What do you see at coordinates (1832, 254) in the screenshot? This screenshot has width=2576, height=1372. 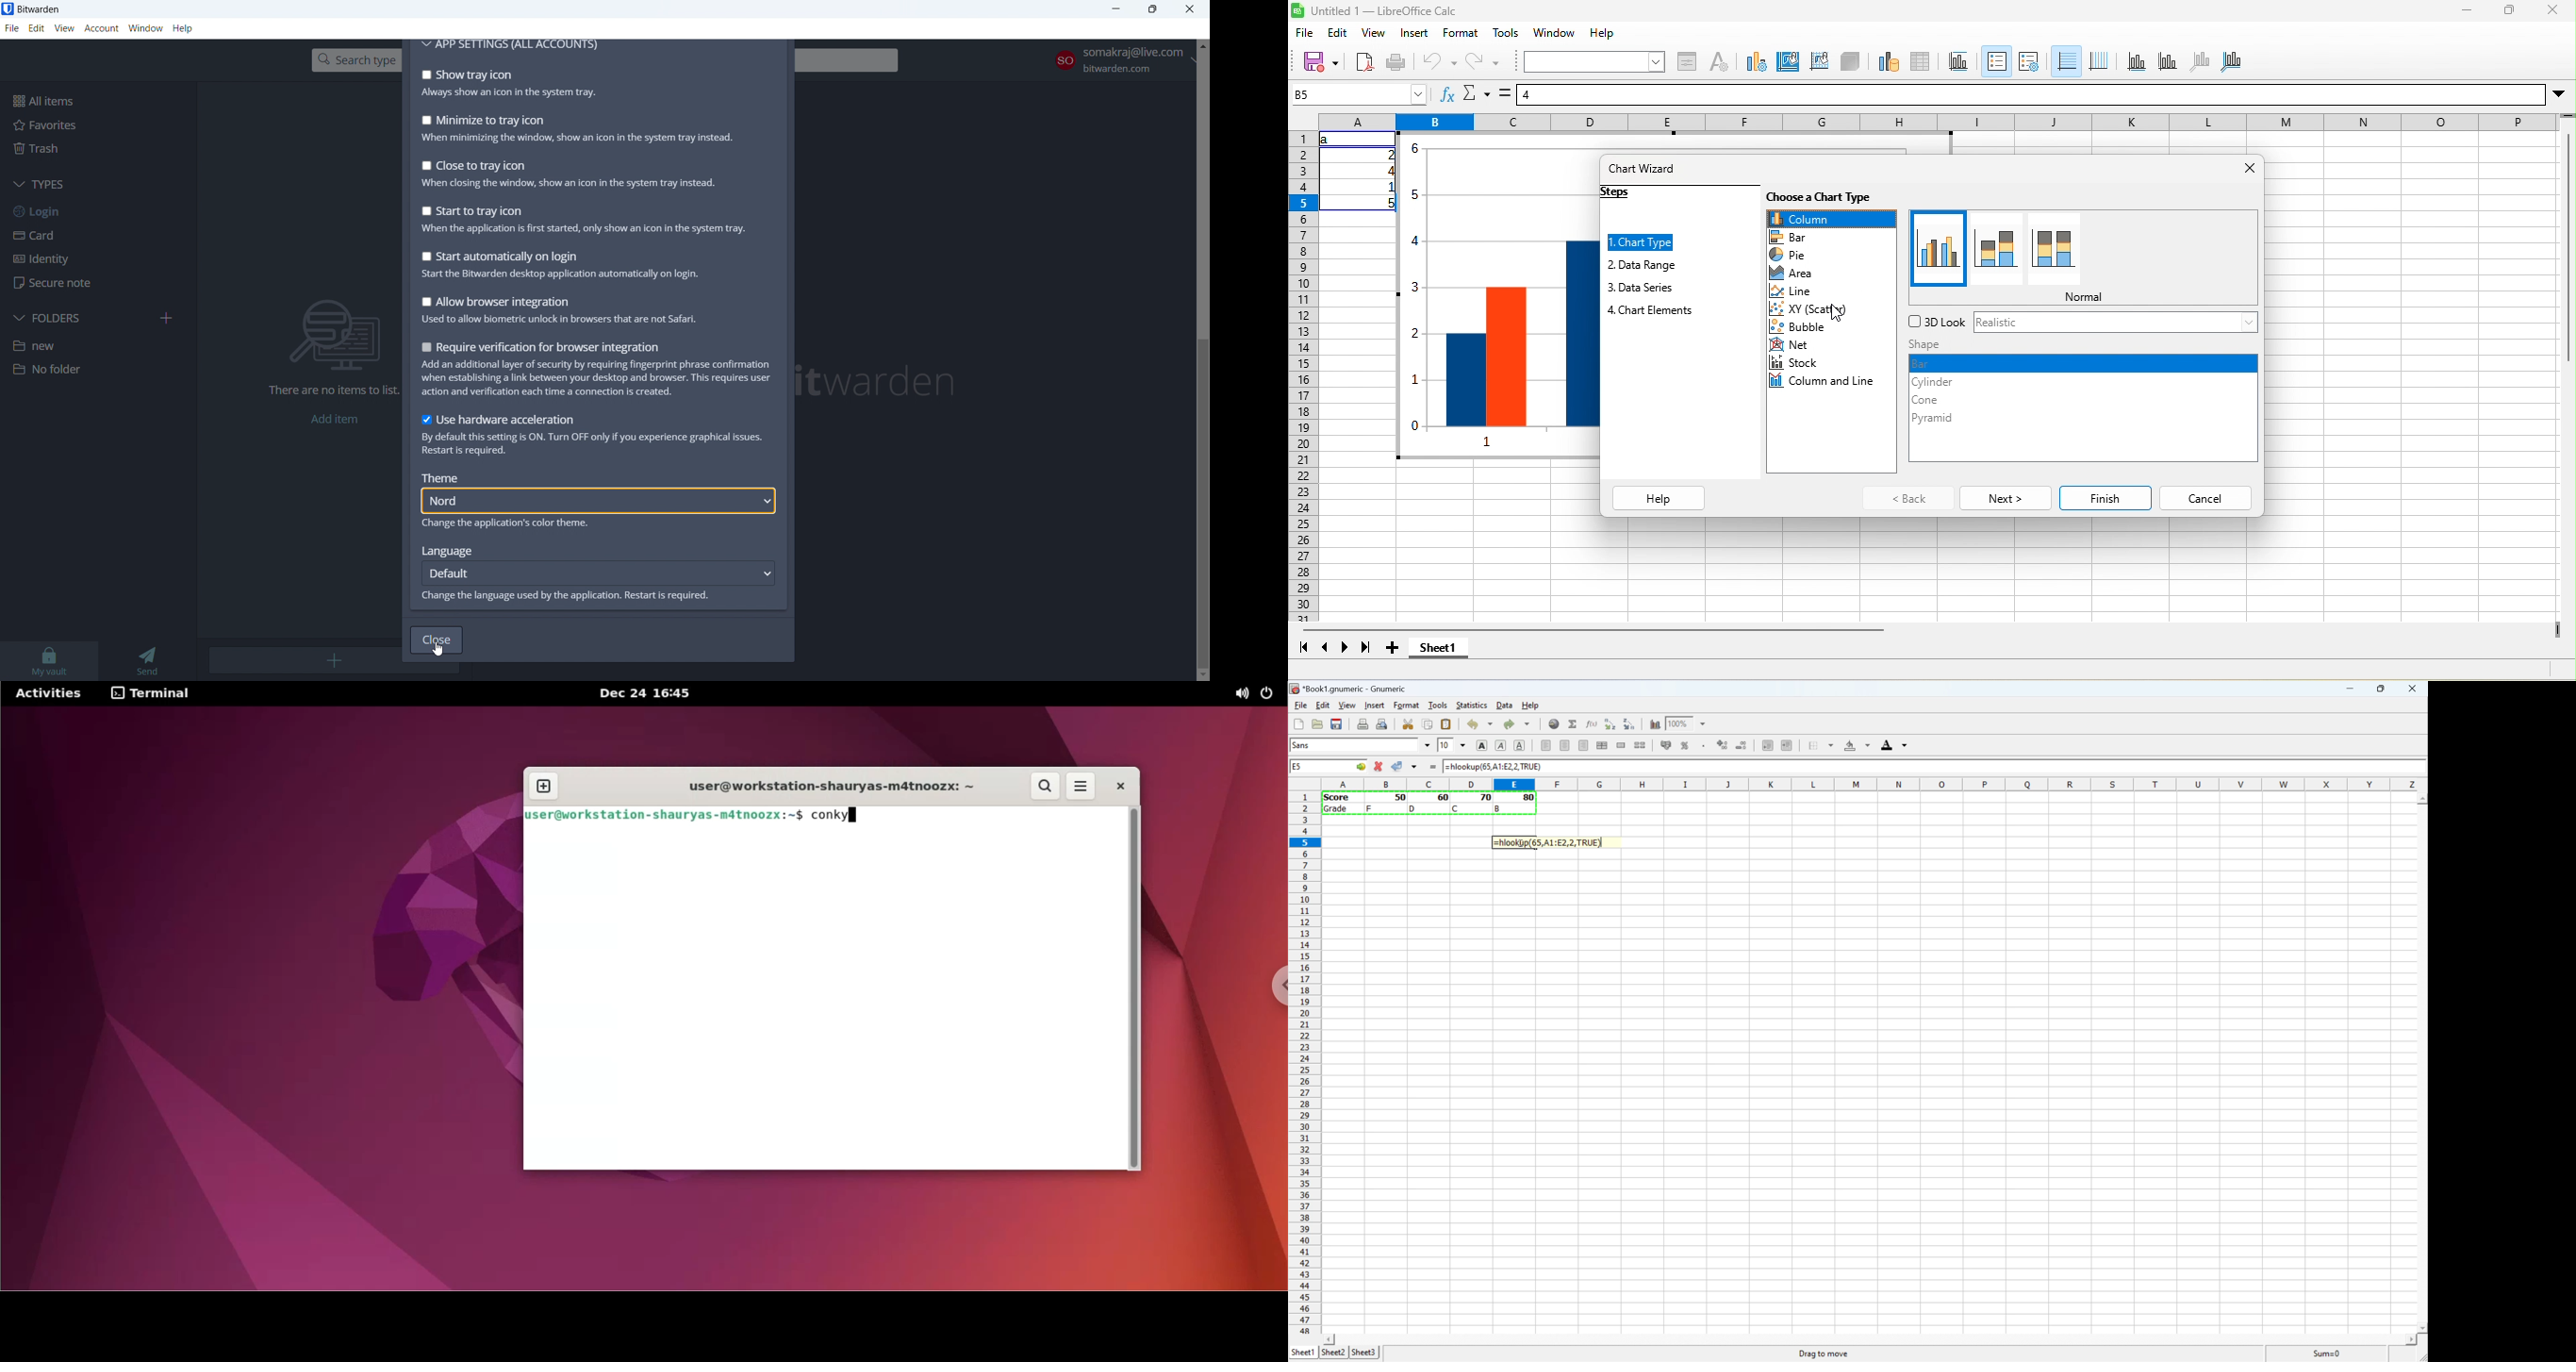 I see `pie` at bounding box center [1832, 254].